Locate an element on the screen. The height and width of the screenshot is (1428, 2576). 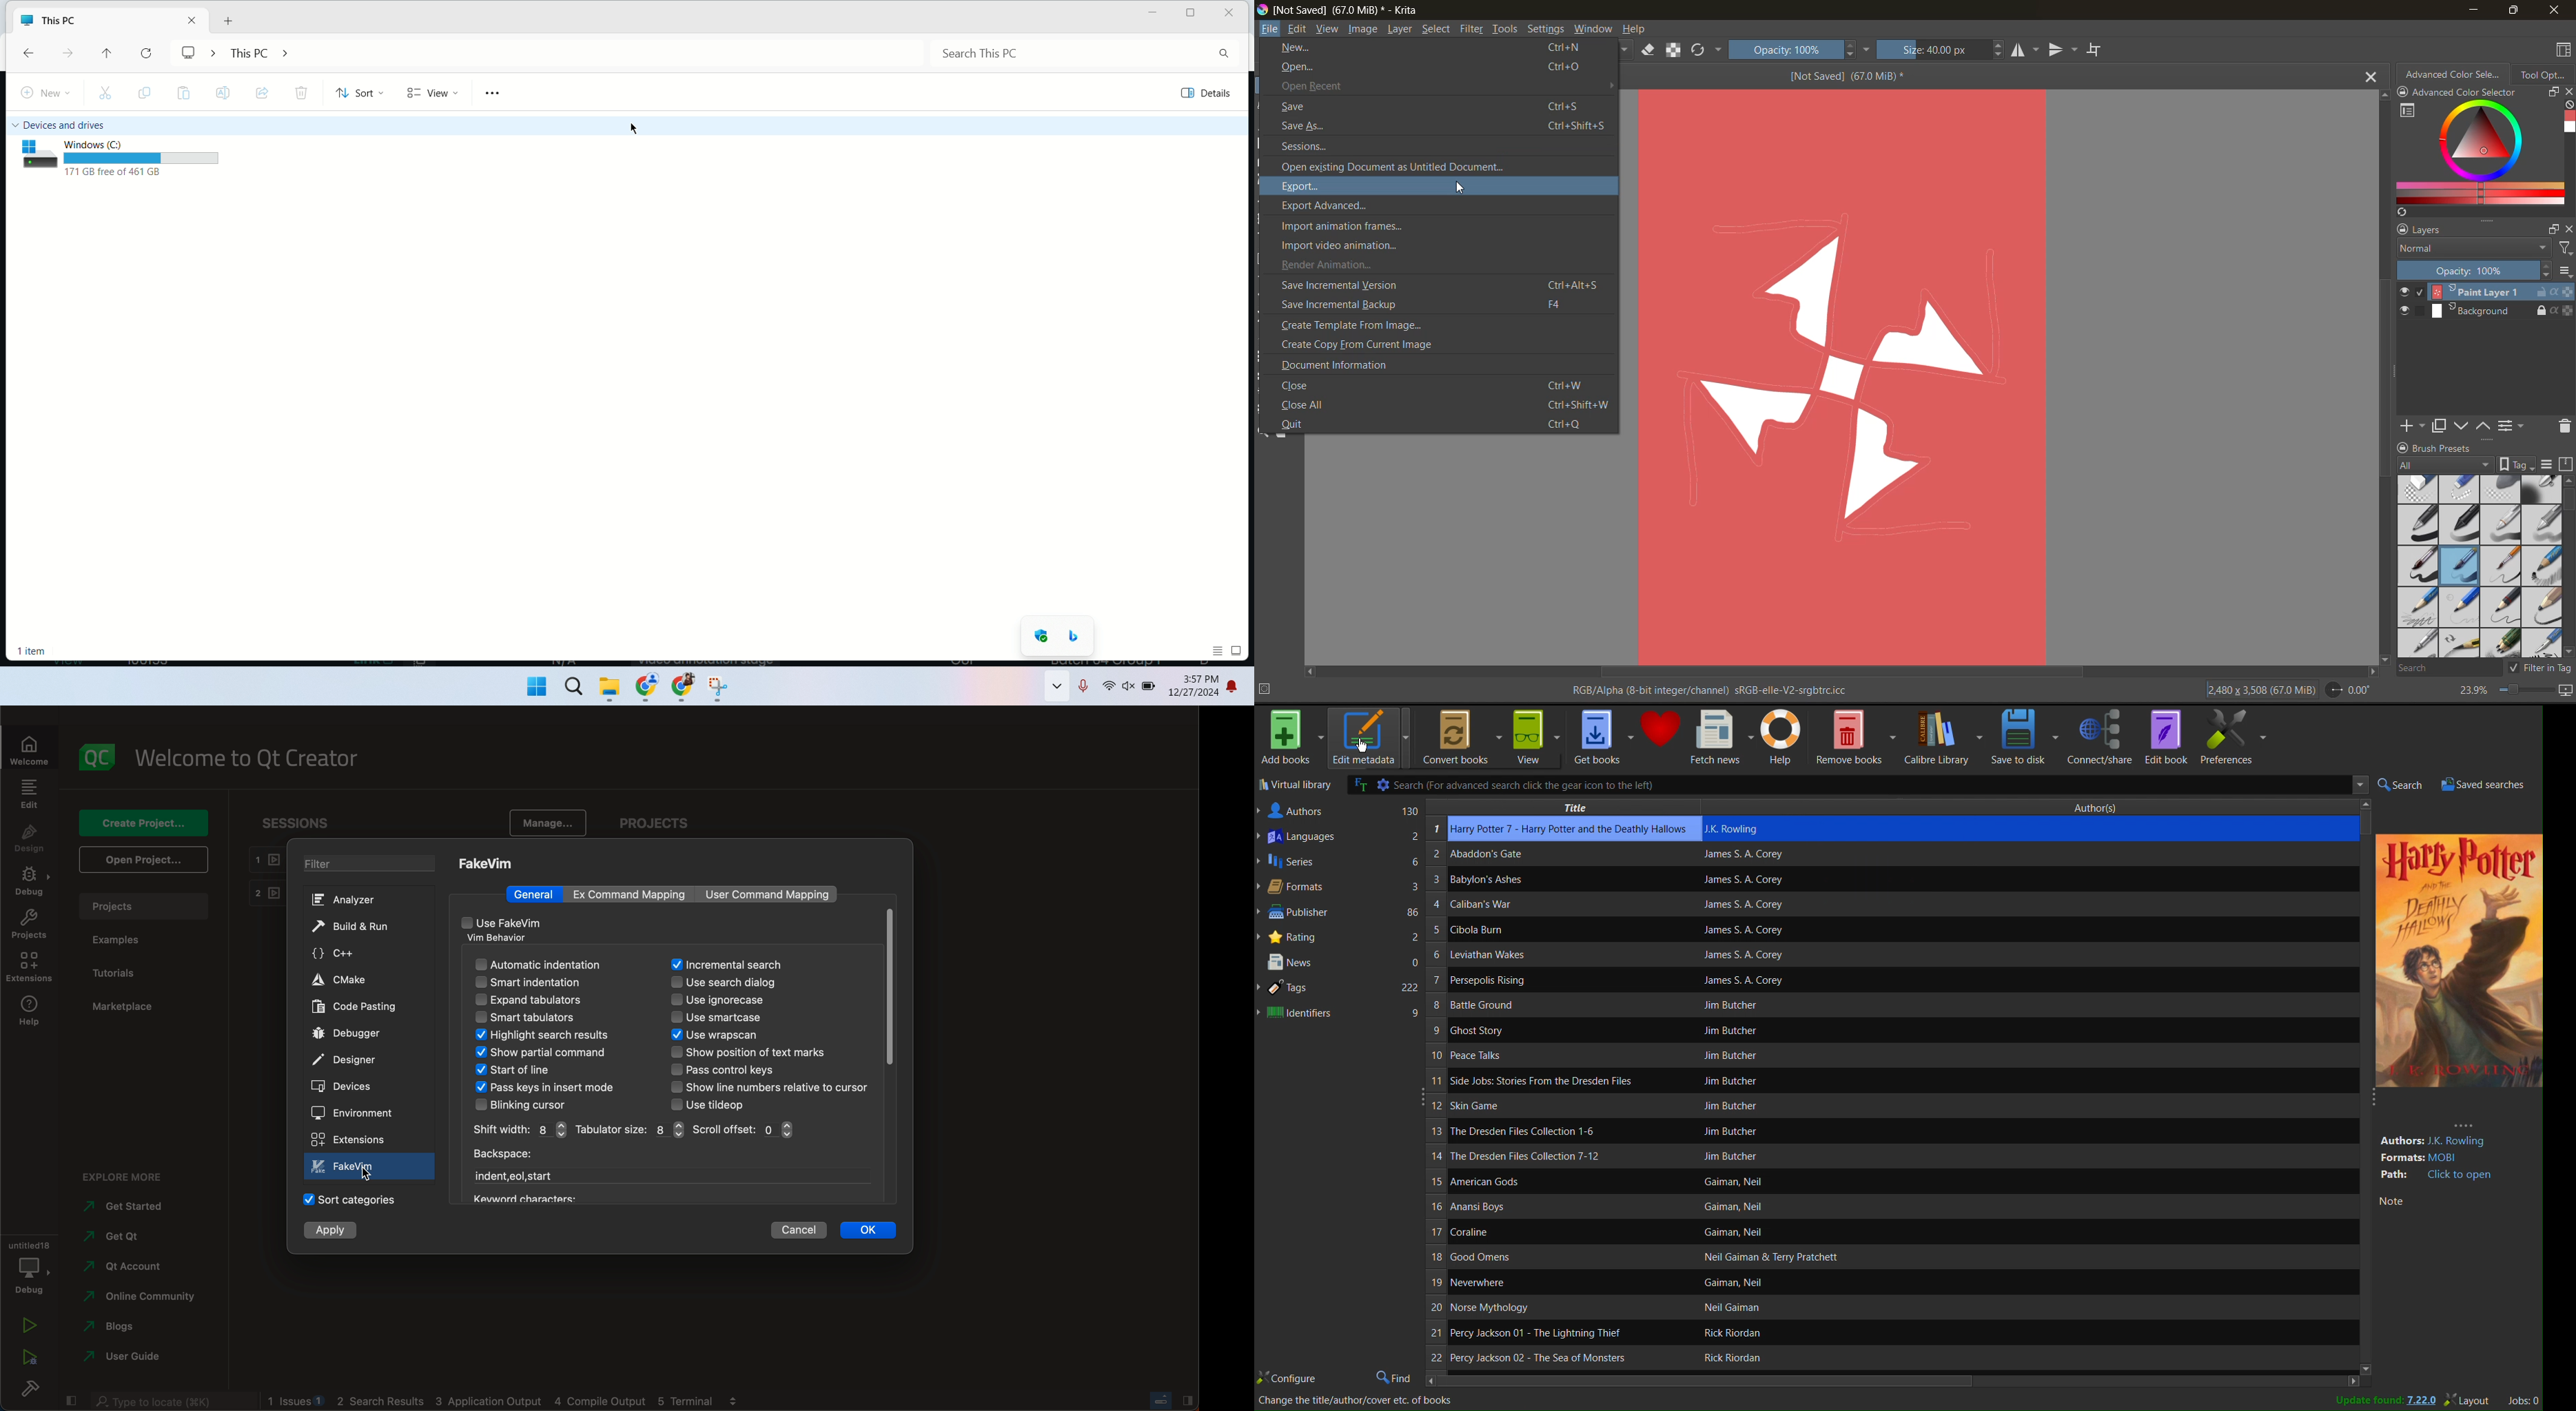
edit is located at coordinates (1296, 29).